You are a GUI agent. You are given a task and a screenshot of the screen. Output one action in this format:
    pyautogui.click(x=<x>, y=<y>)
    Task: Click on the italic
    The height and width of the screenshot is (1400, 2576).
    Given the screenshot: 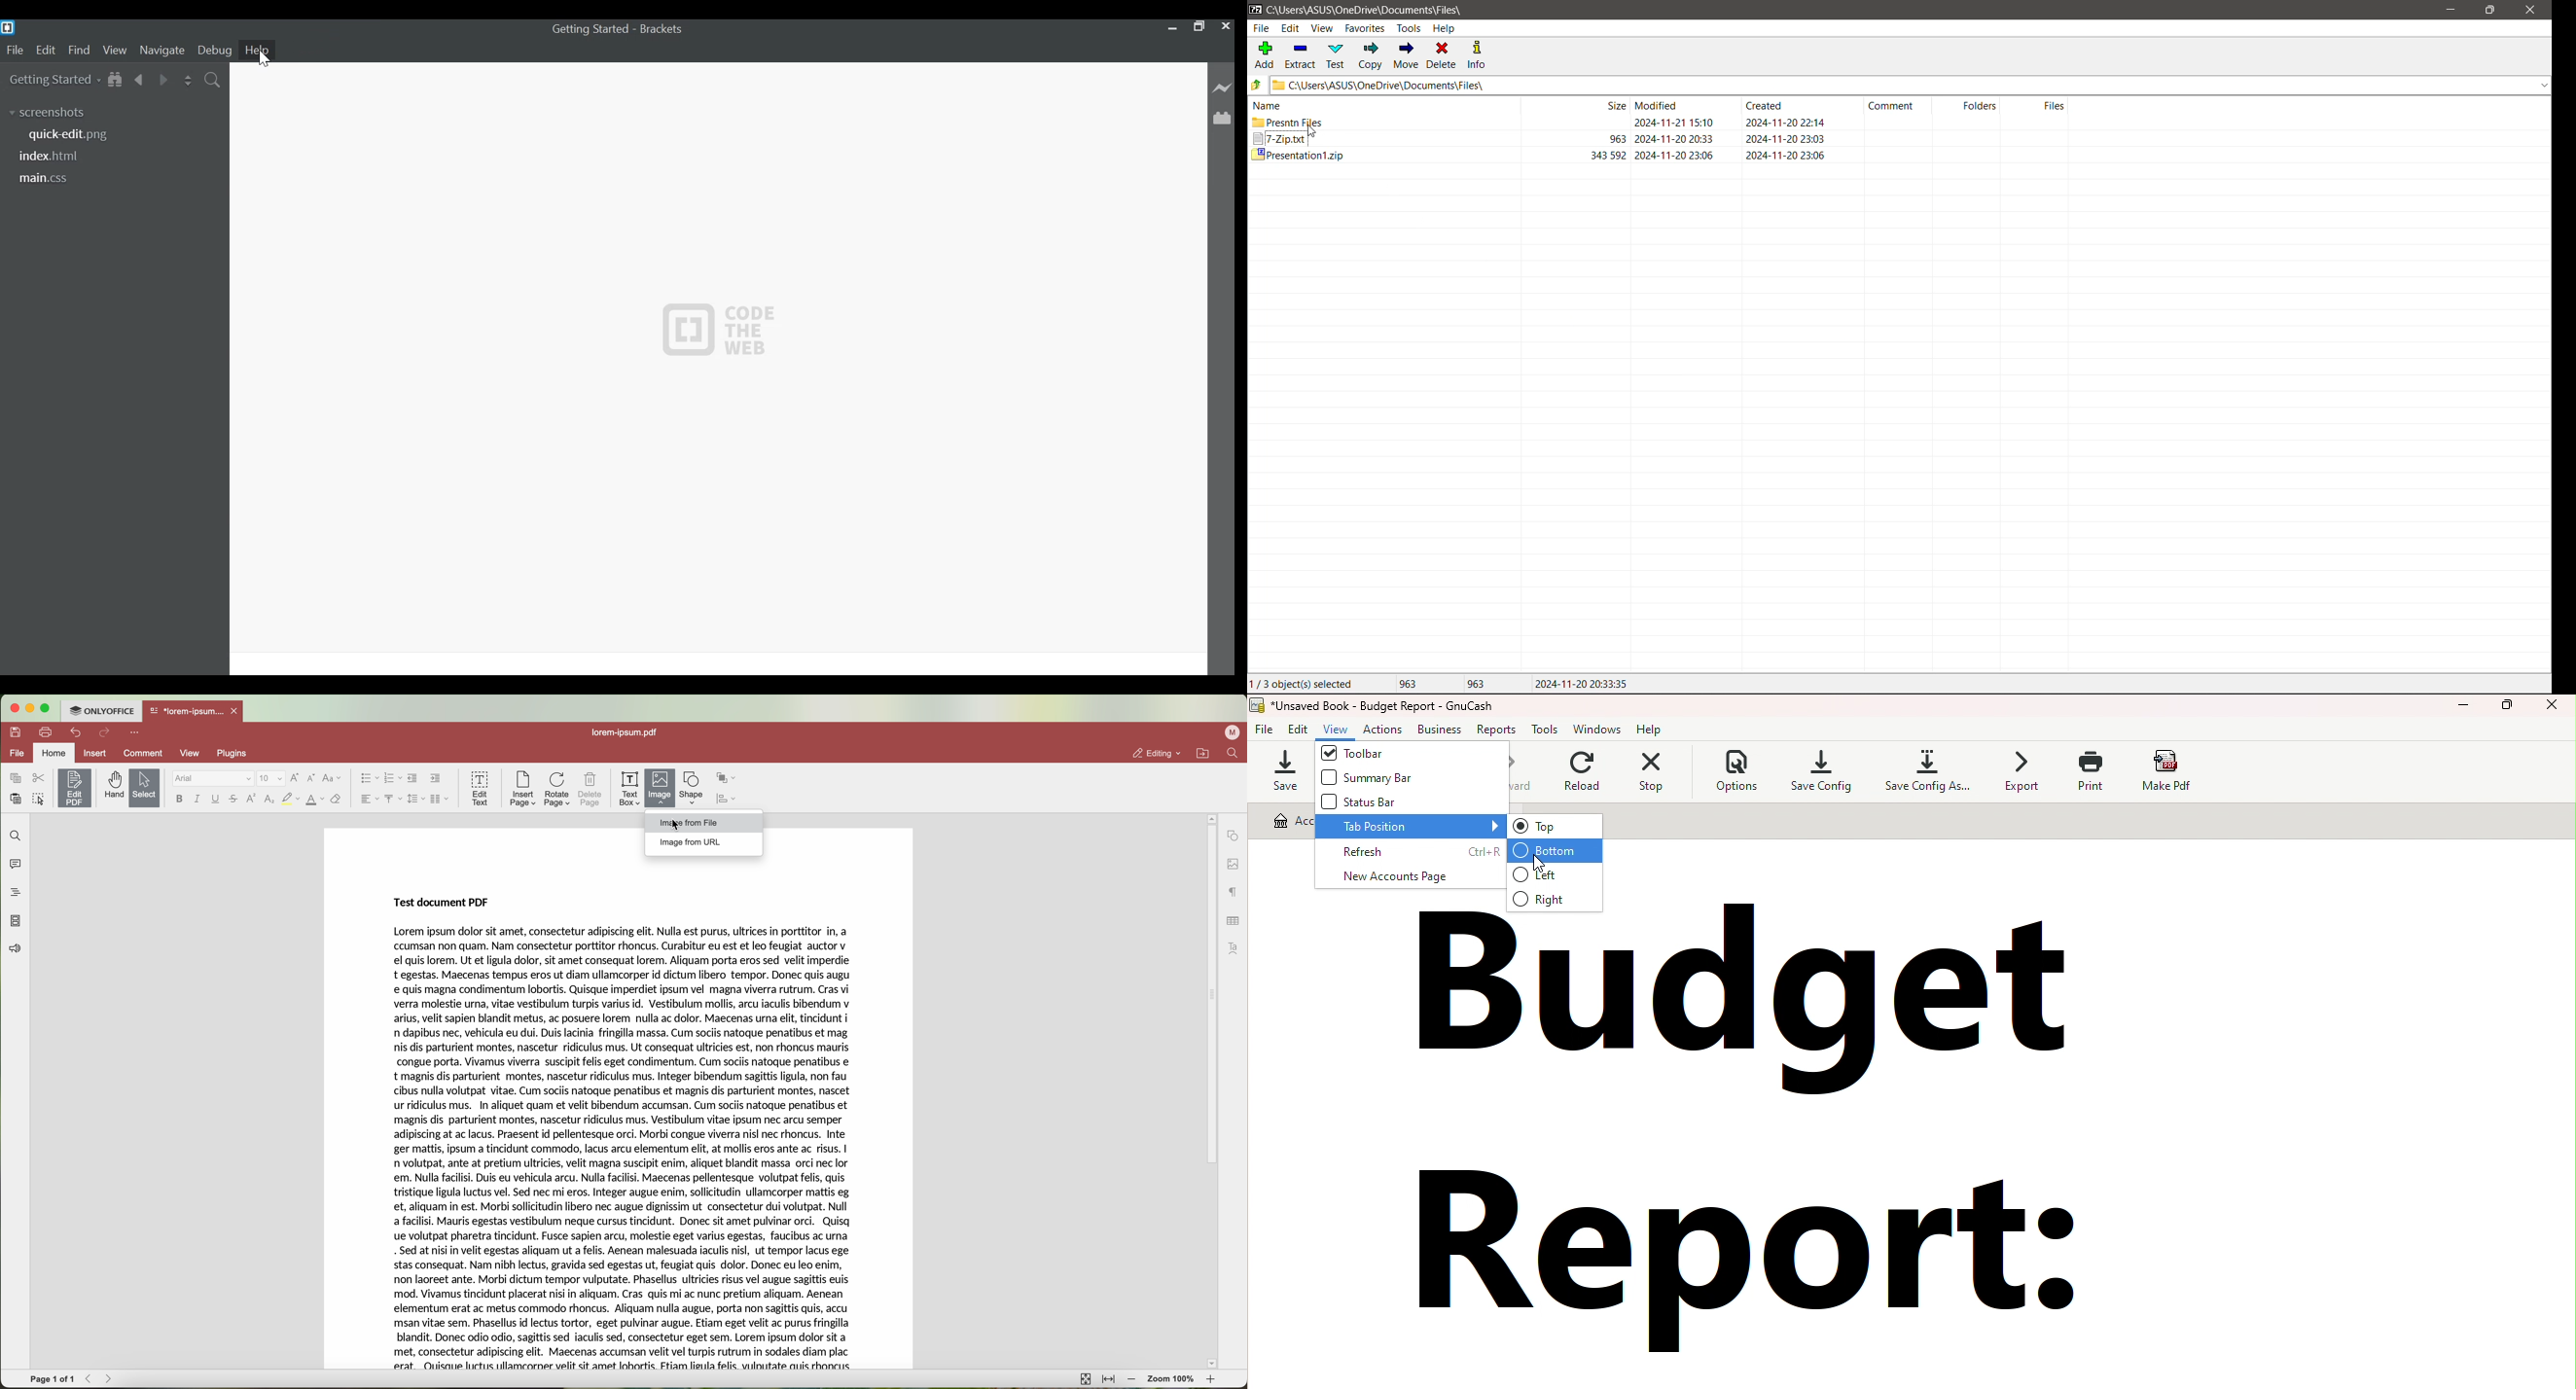 What is the action you would take?
    pyautogui.click(x=197, y=798)
    